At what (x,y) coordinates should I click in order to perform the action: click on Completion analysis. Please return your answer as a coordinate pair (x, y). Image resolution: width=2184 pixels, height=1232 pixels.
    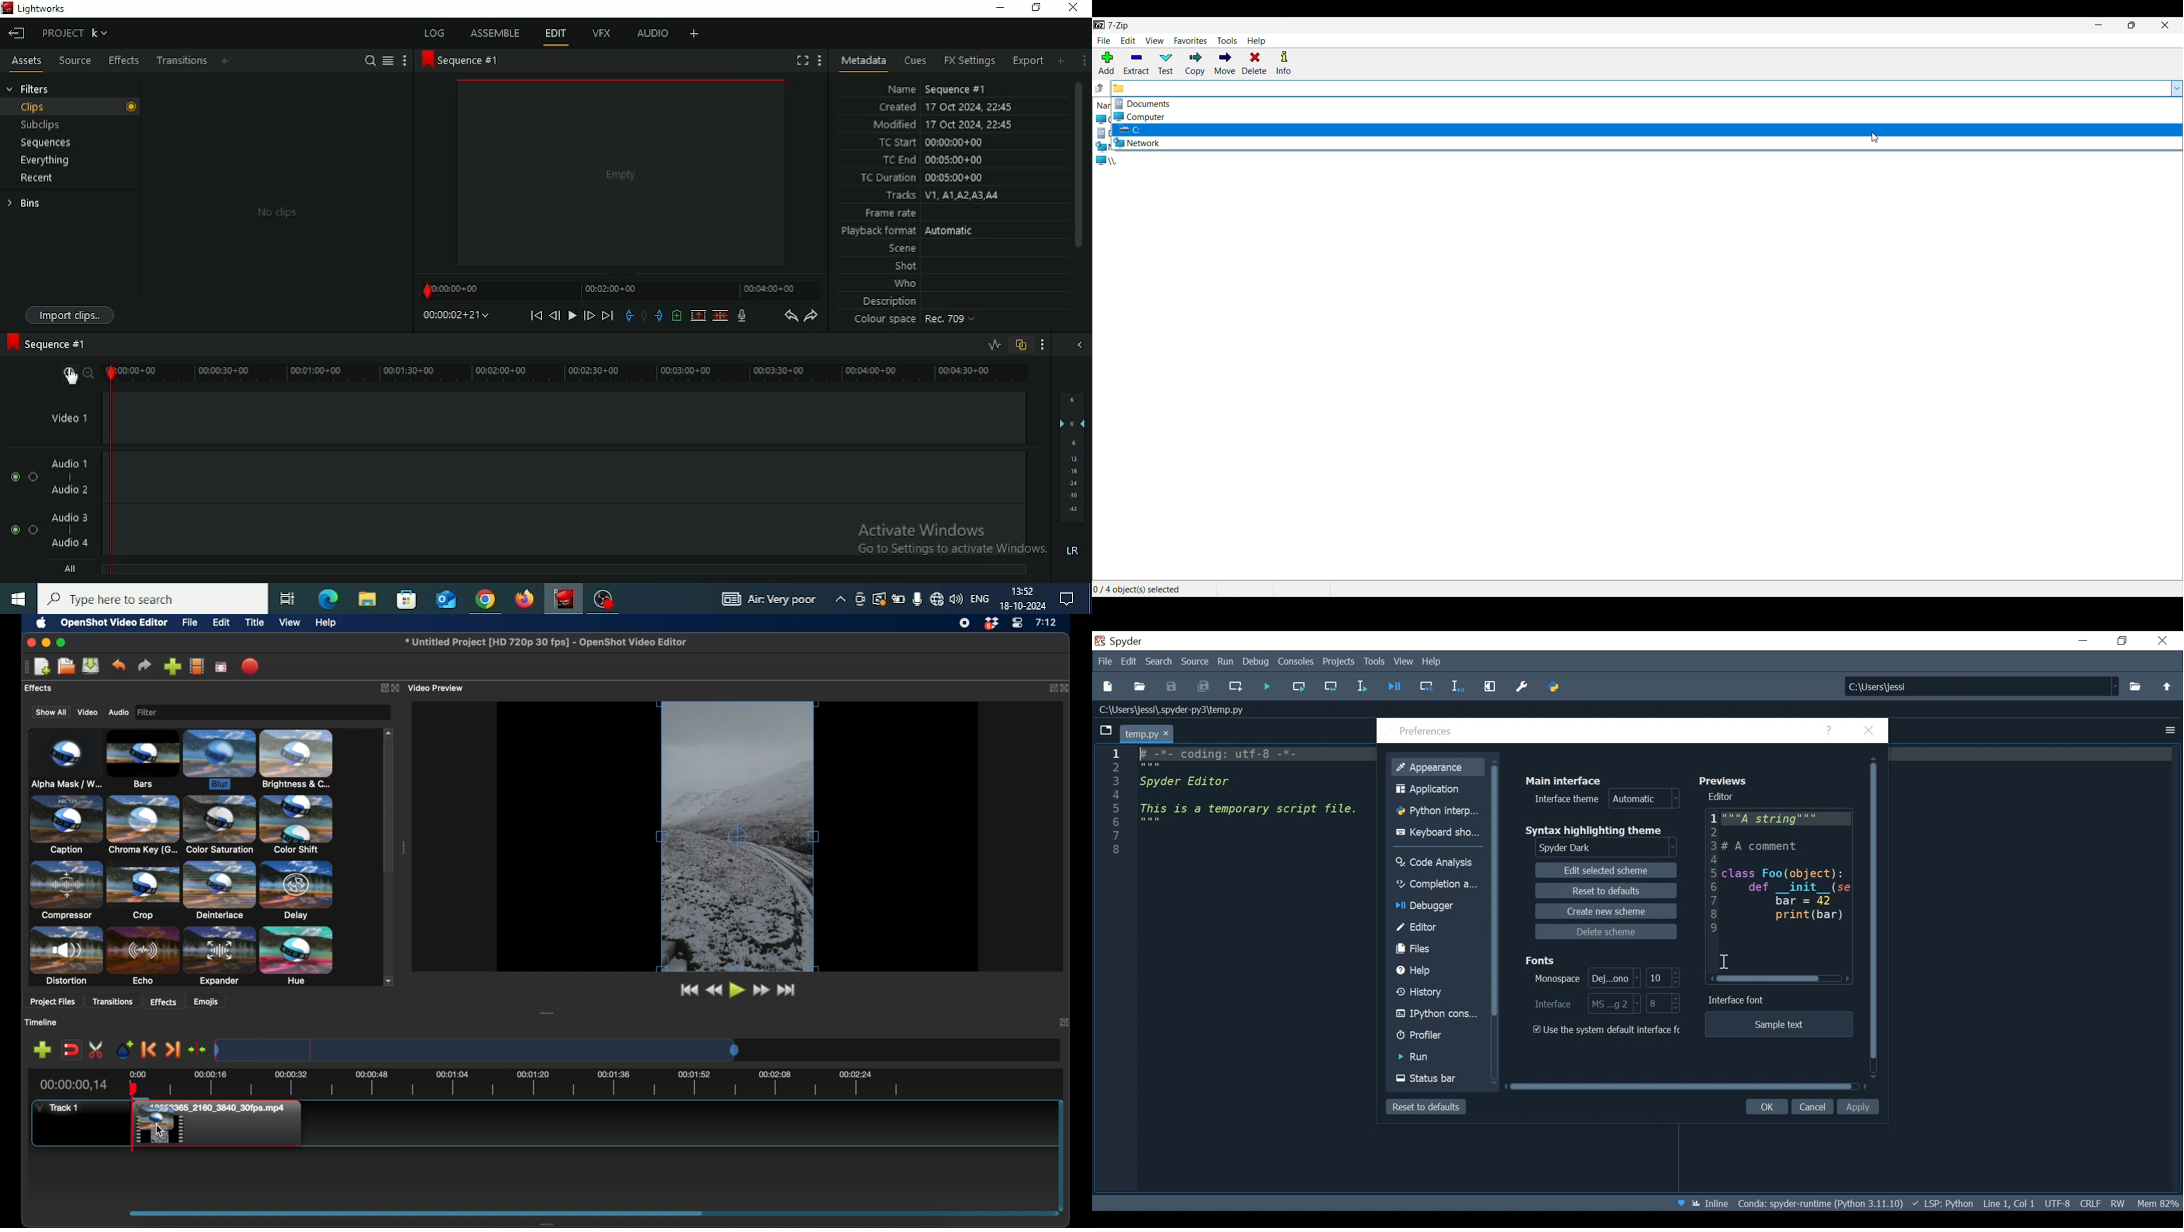
    Looking at the image, I should click on (1438, 883).